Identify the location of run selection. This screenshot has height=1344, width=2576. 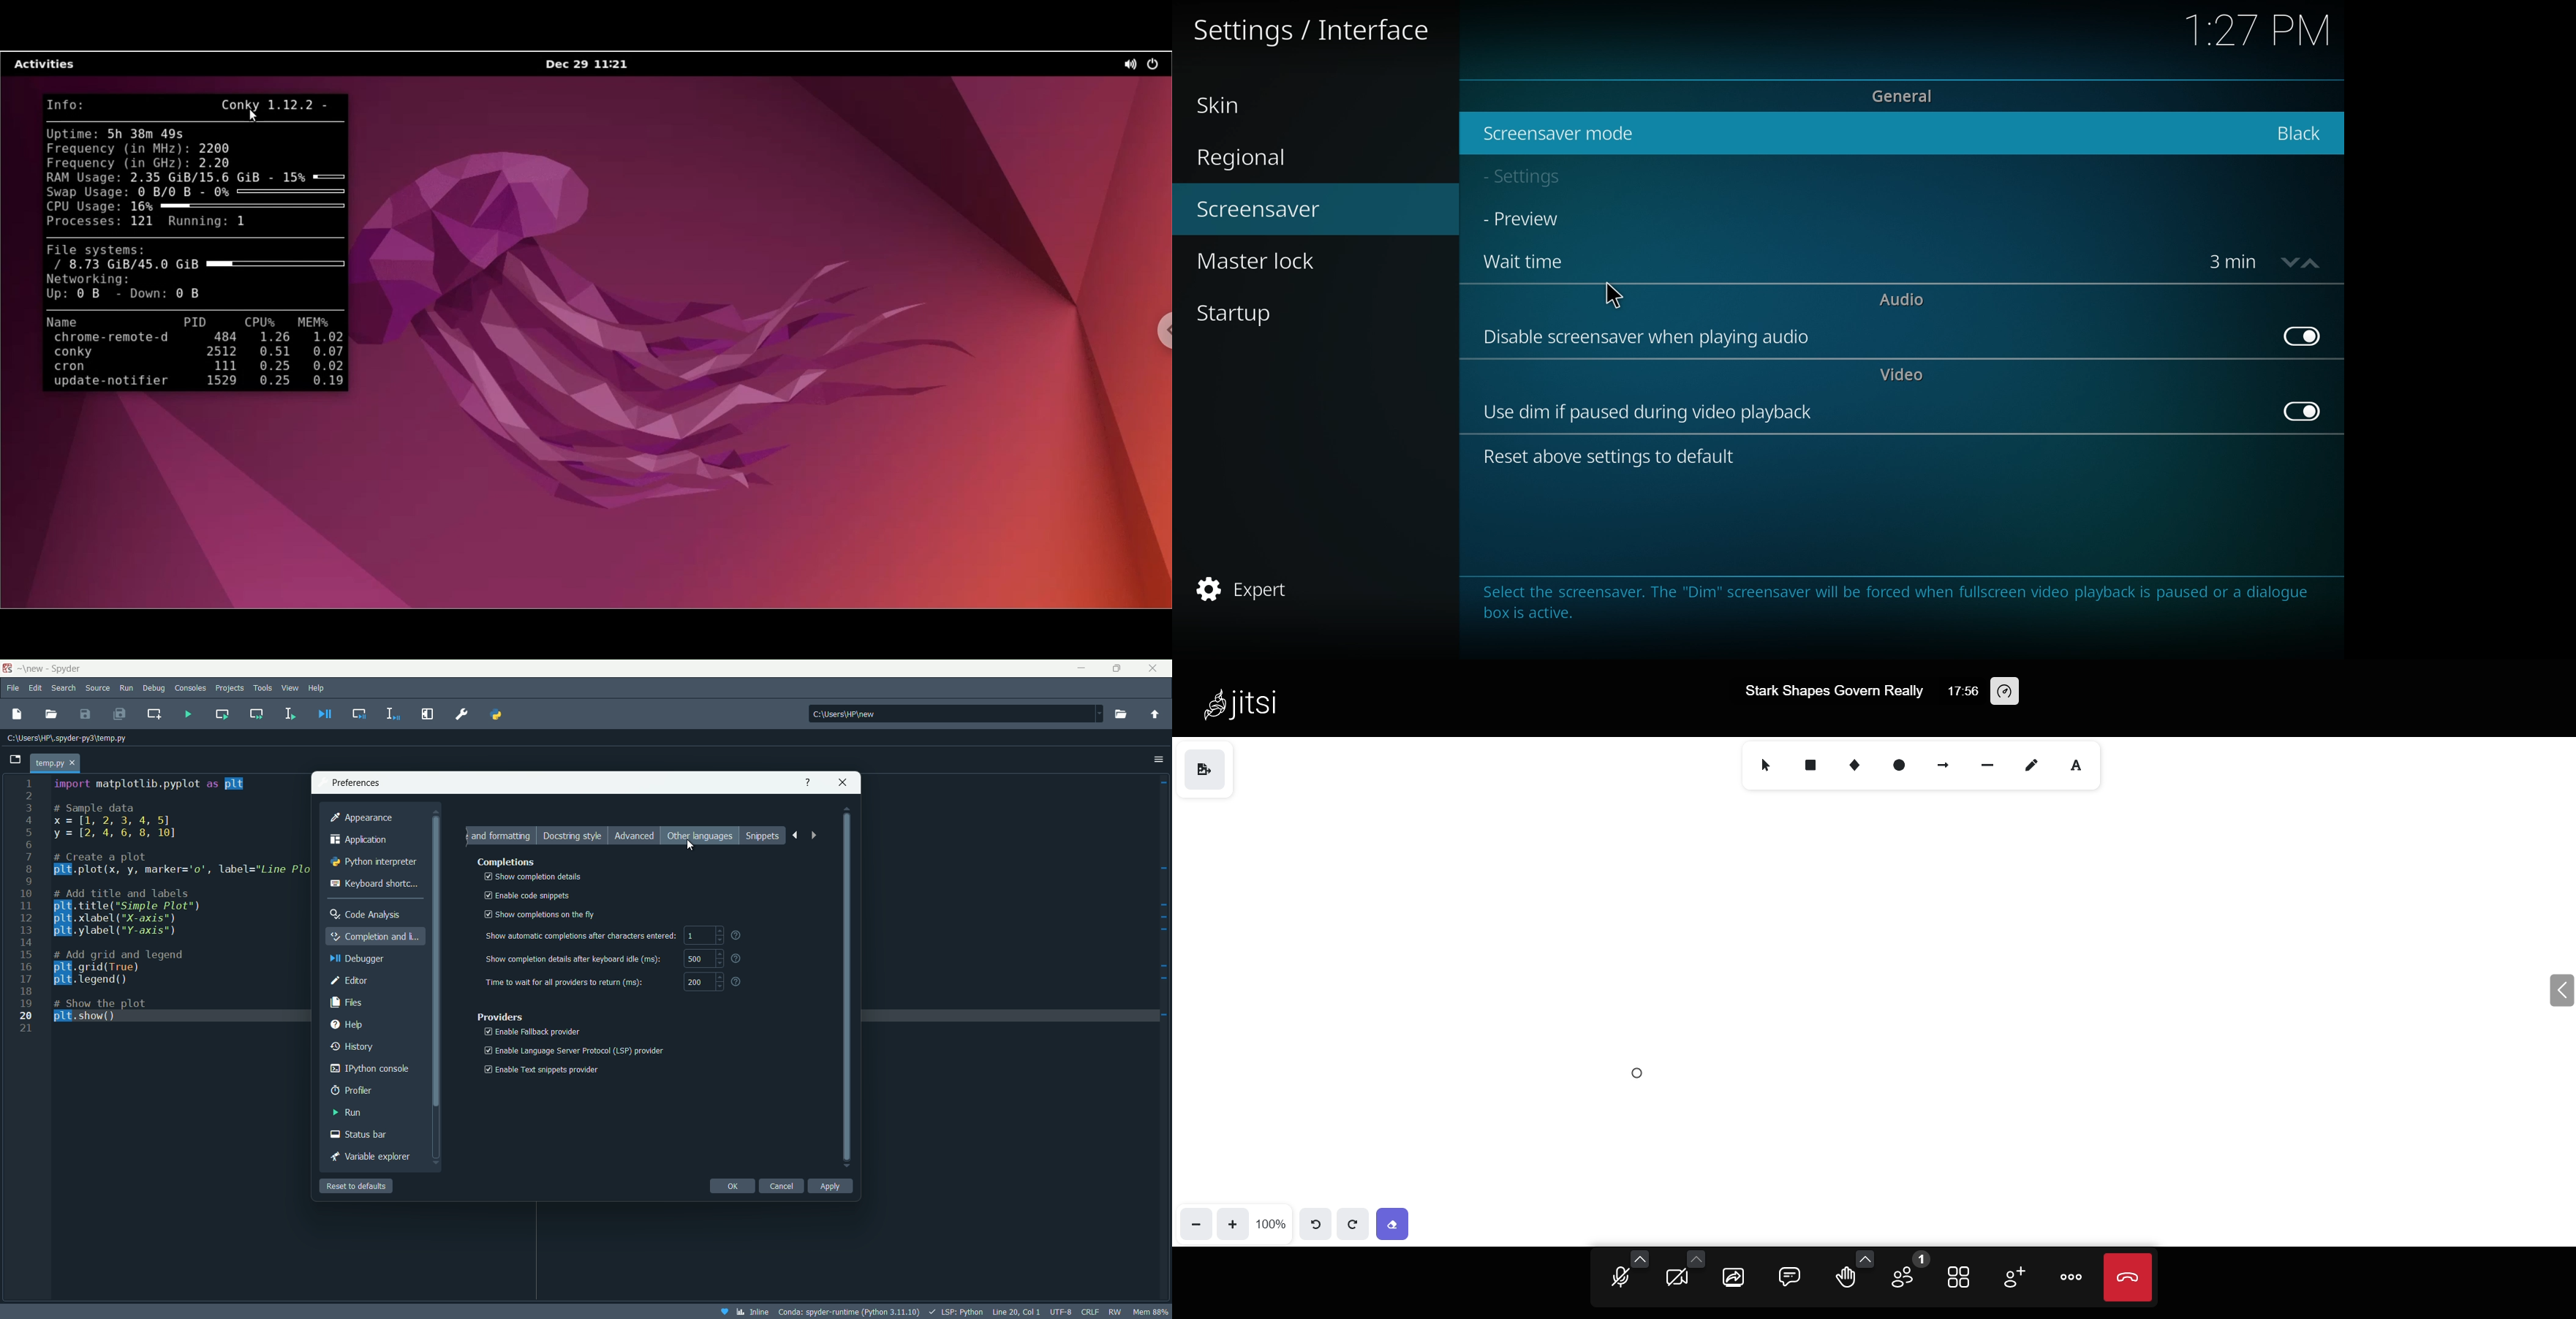
(289, 714).